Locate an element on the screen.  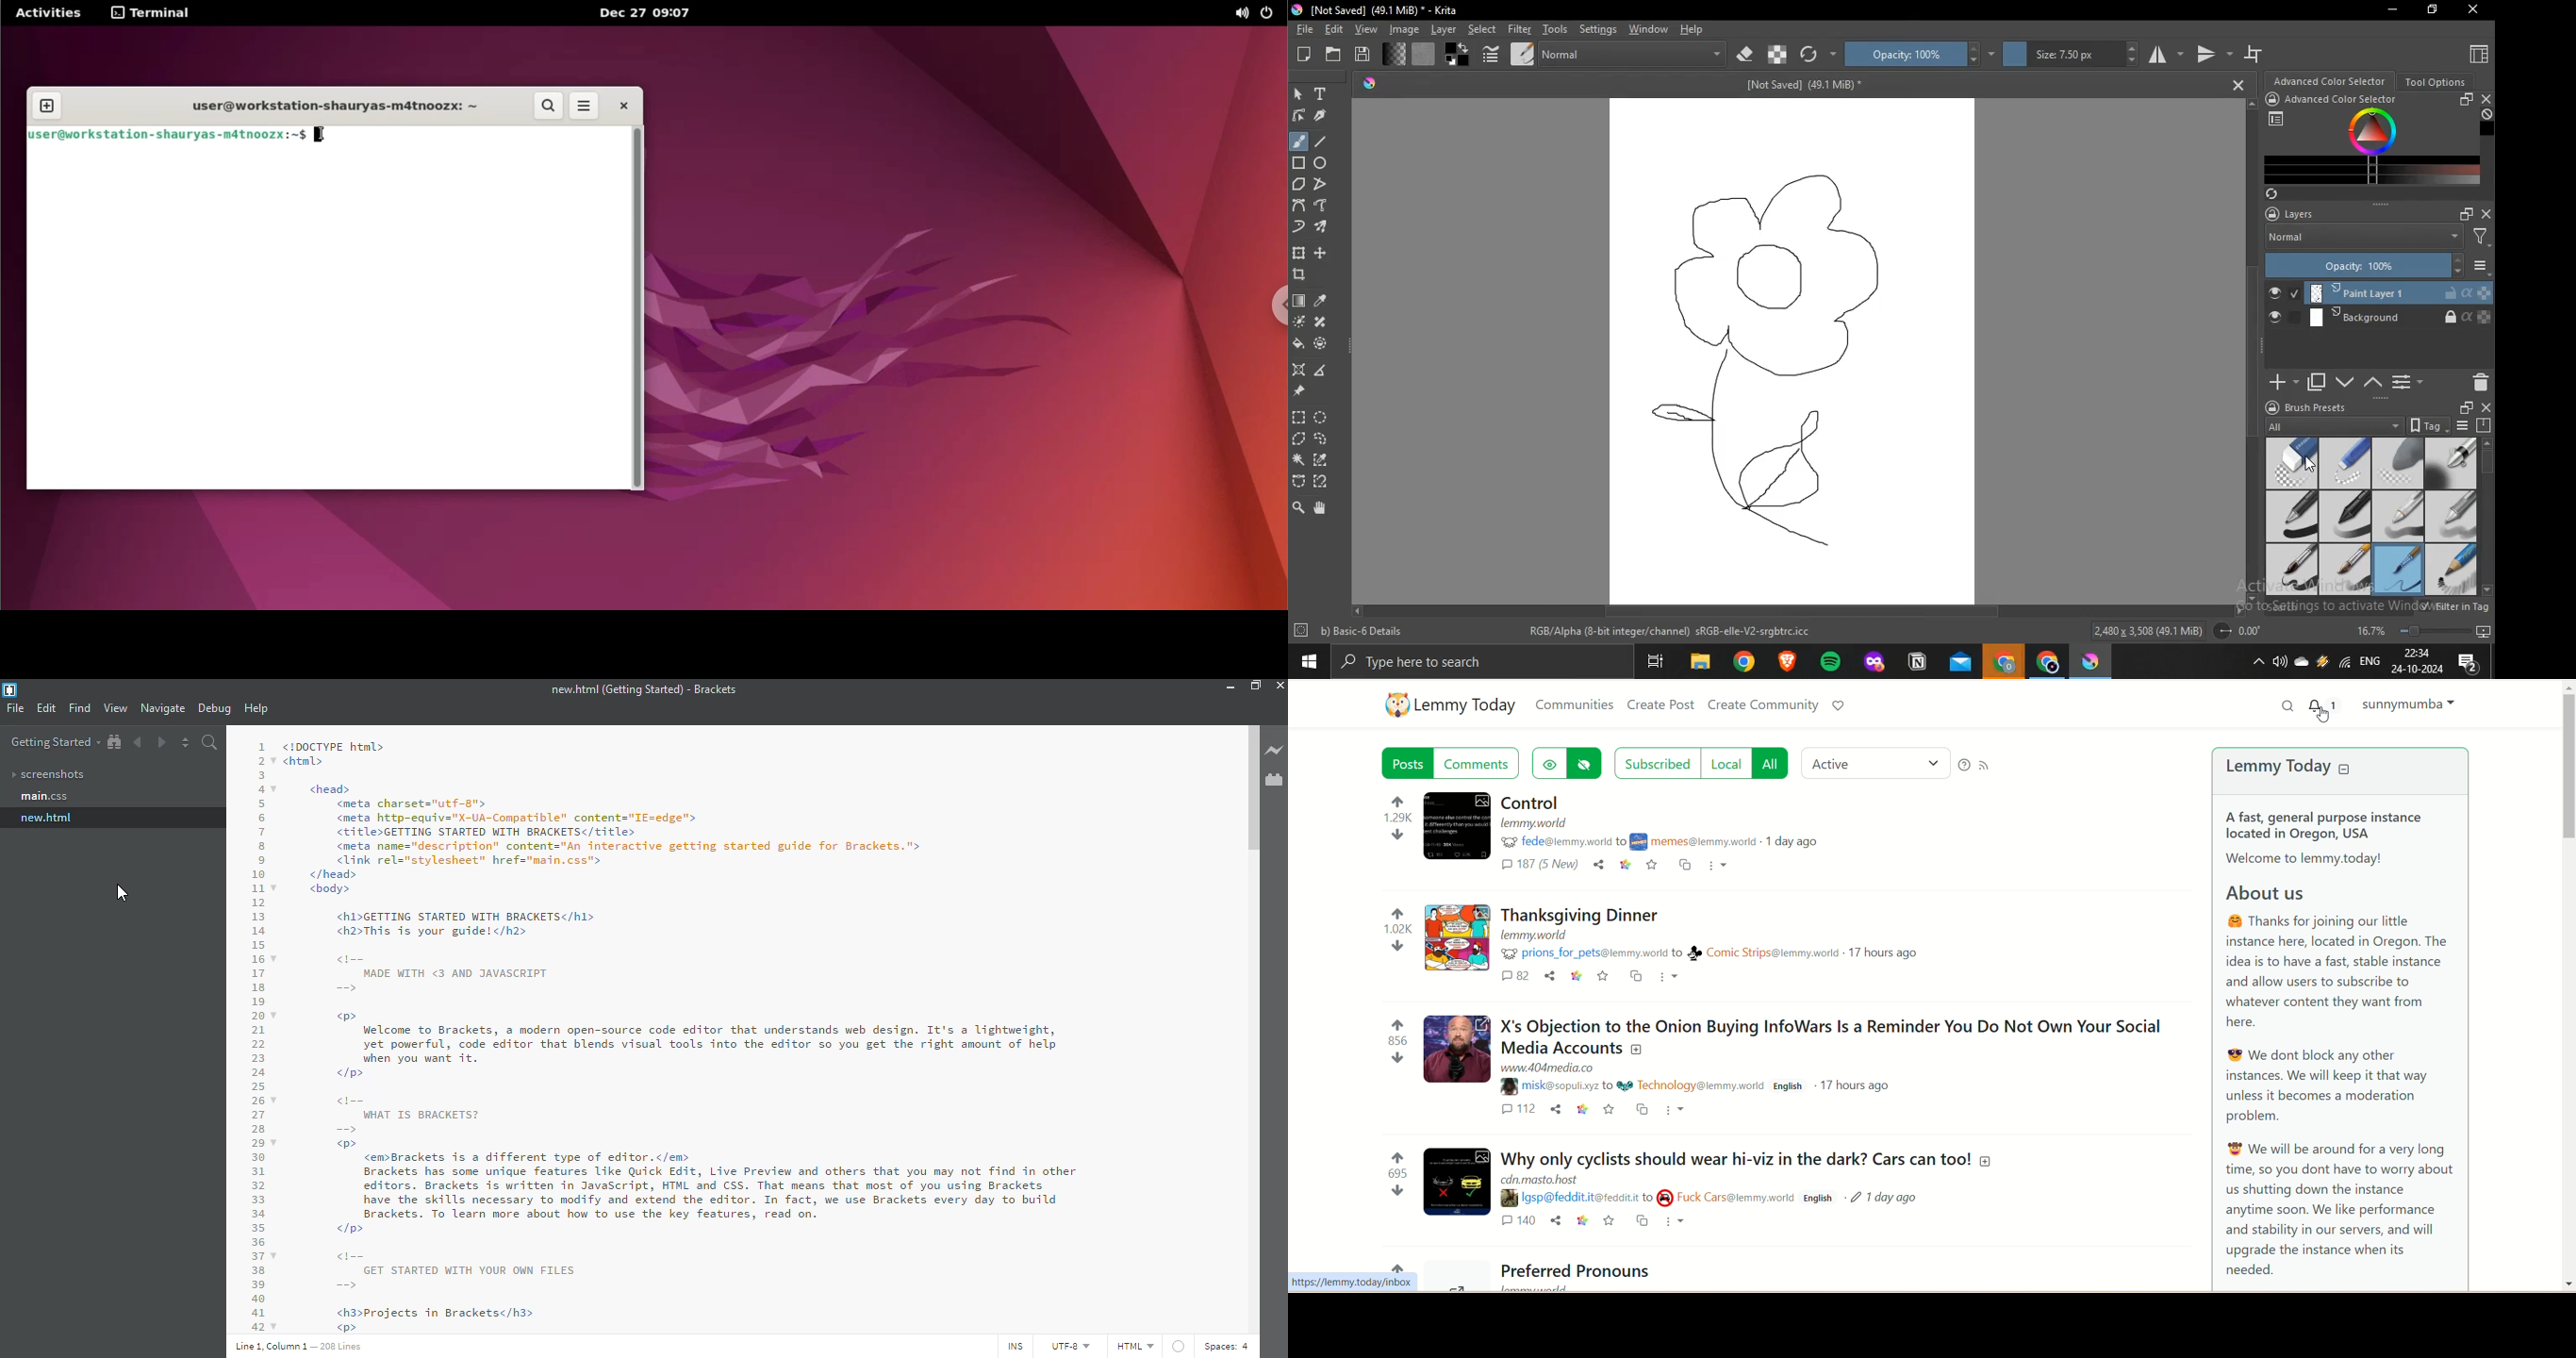
create new document is located at coordinates (1307, 55).